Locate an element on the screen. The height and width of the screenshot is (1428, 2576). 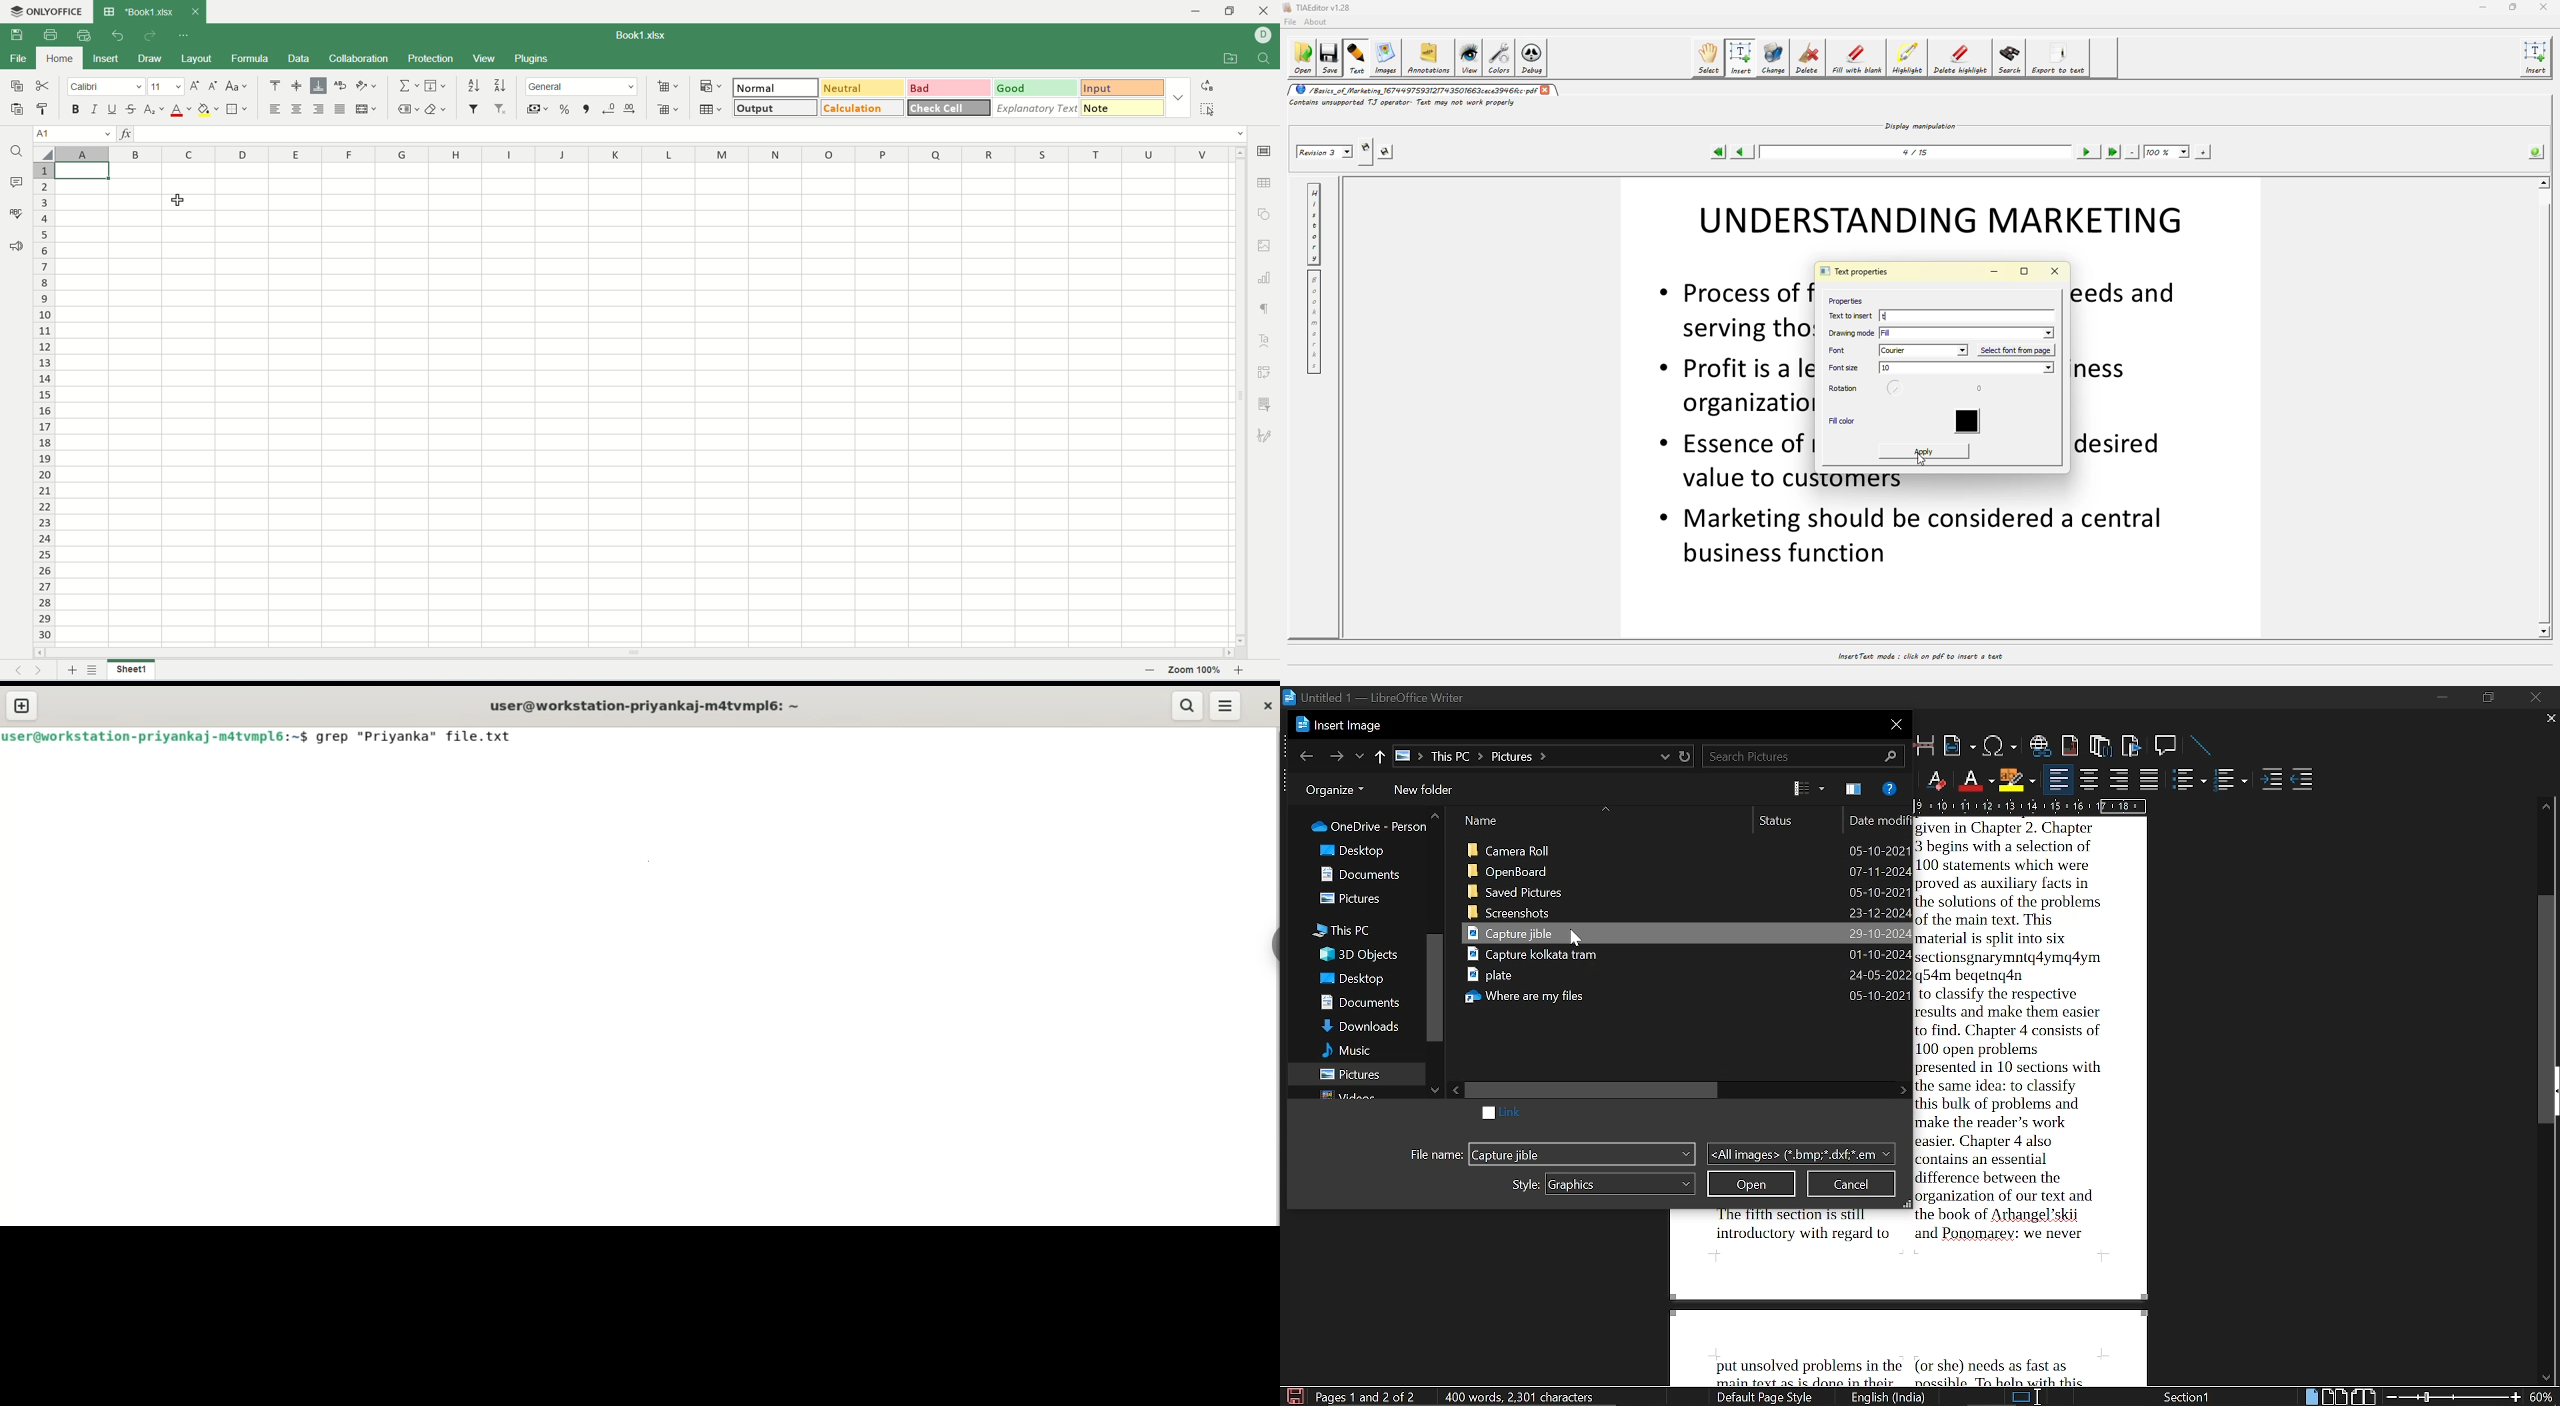
decrease indent is located at coordinates (2304, 779).